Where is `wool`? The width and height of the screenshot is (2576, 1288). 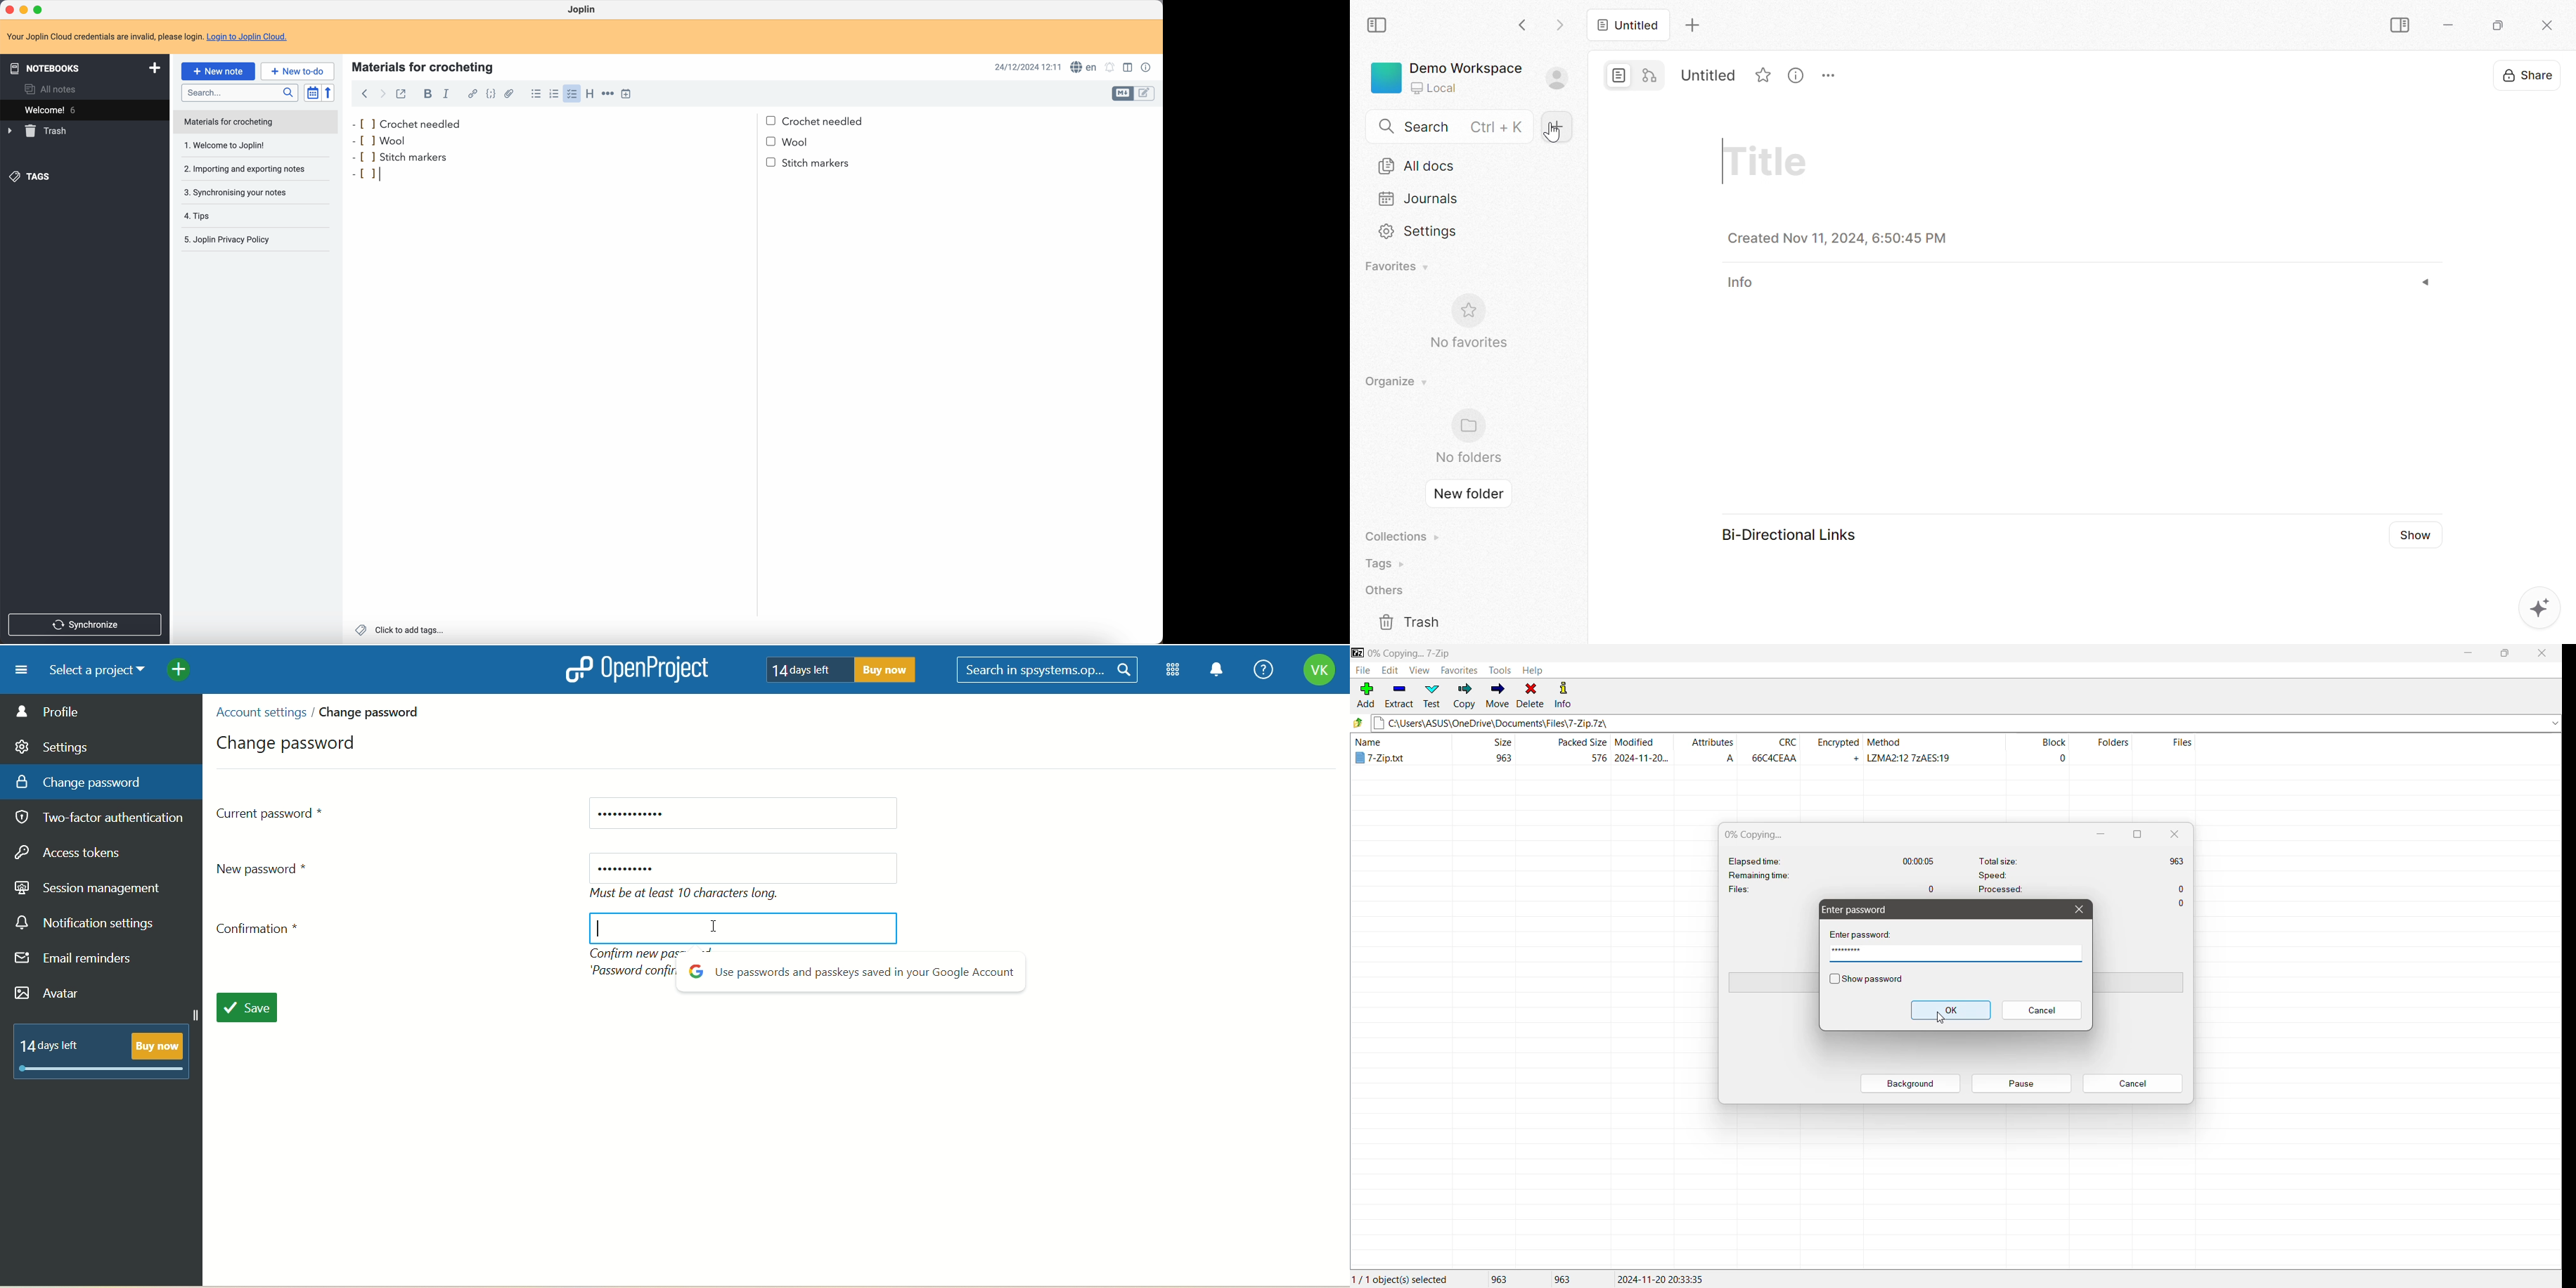
wool is located at coordinates (393, 140).